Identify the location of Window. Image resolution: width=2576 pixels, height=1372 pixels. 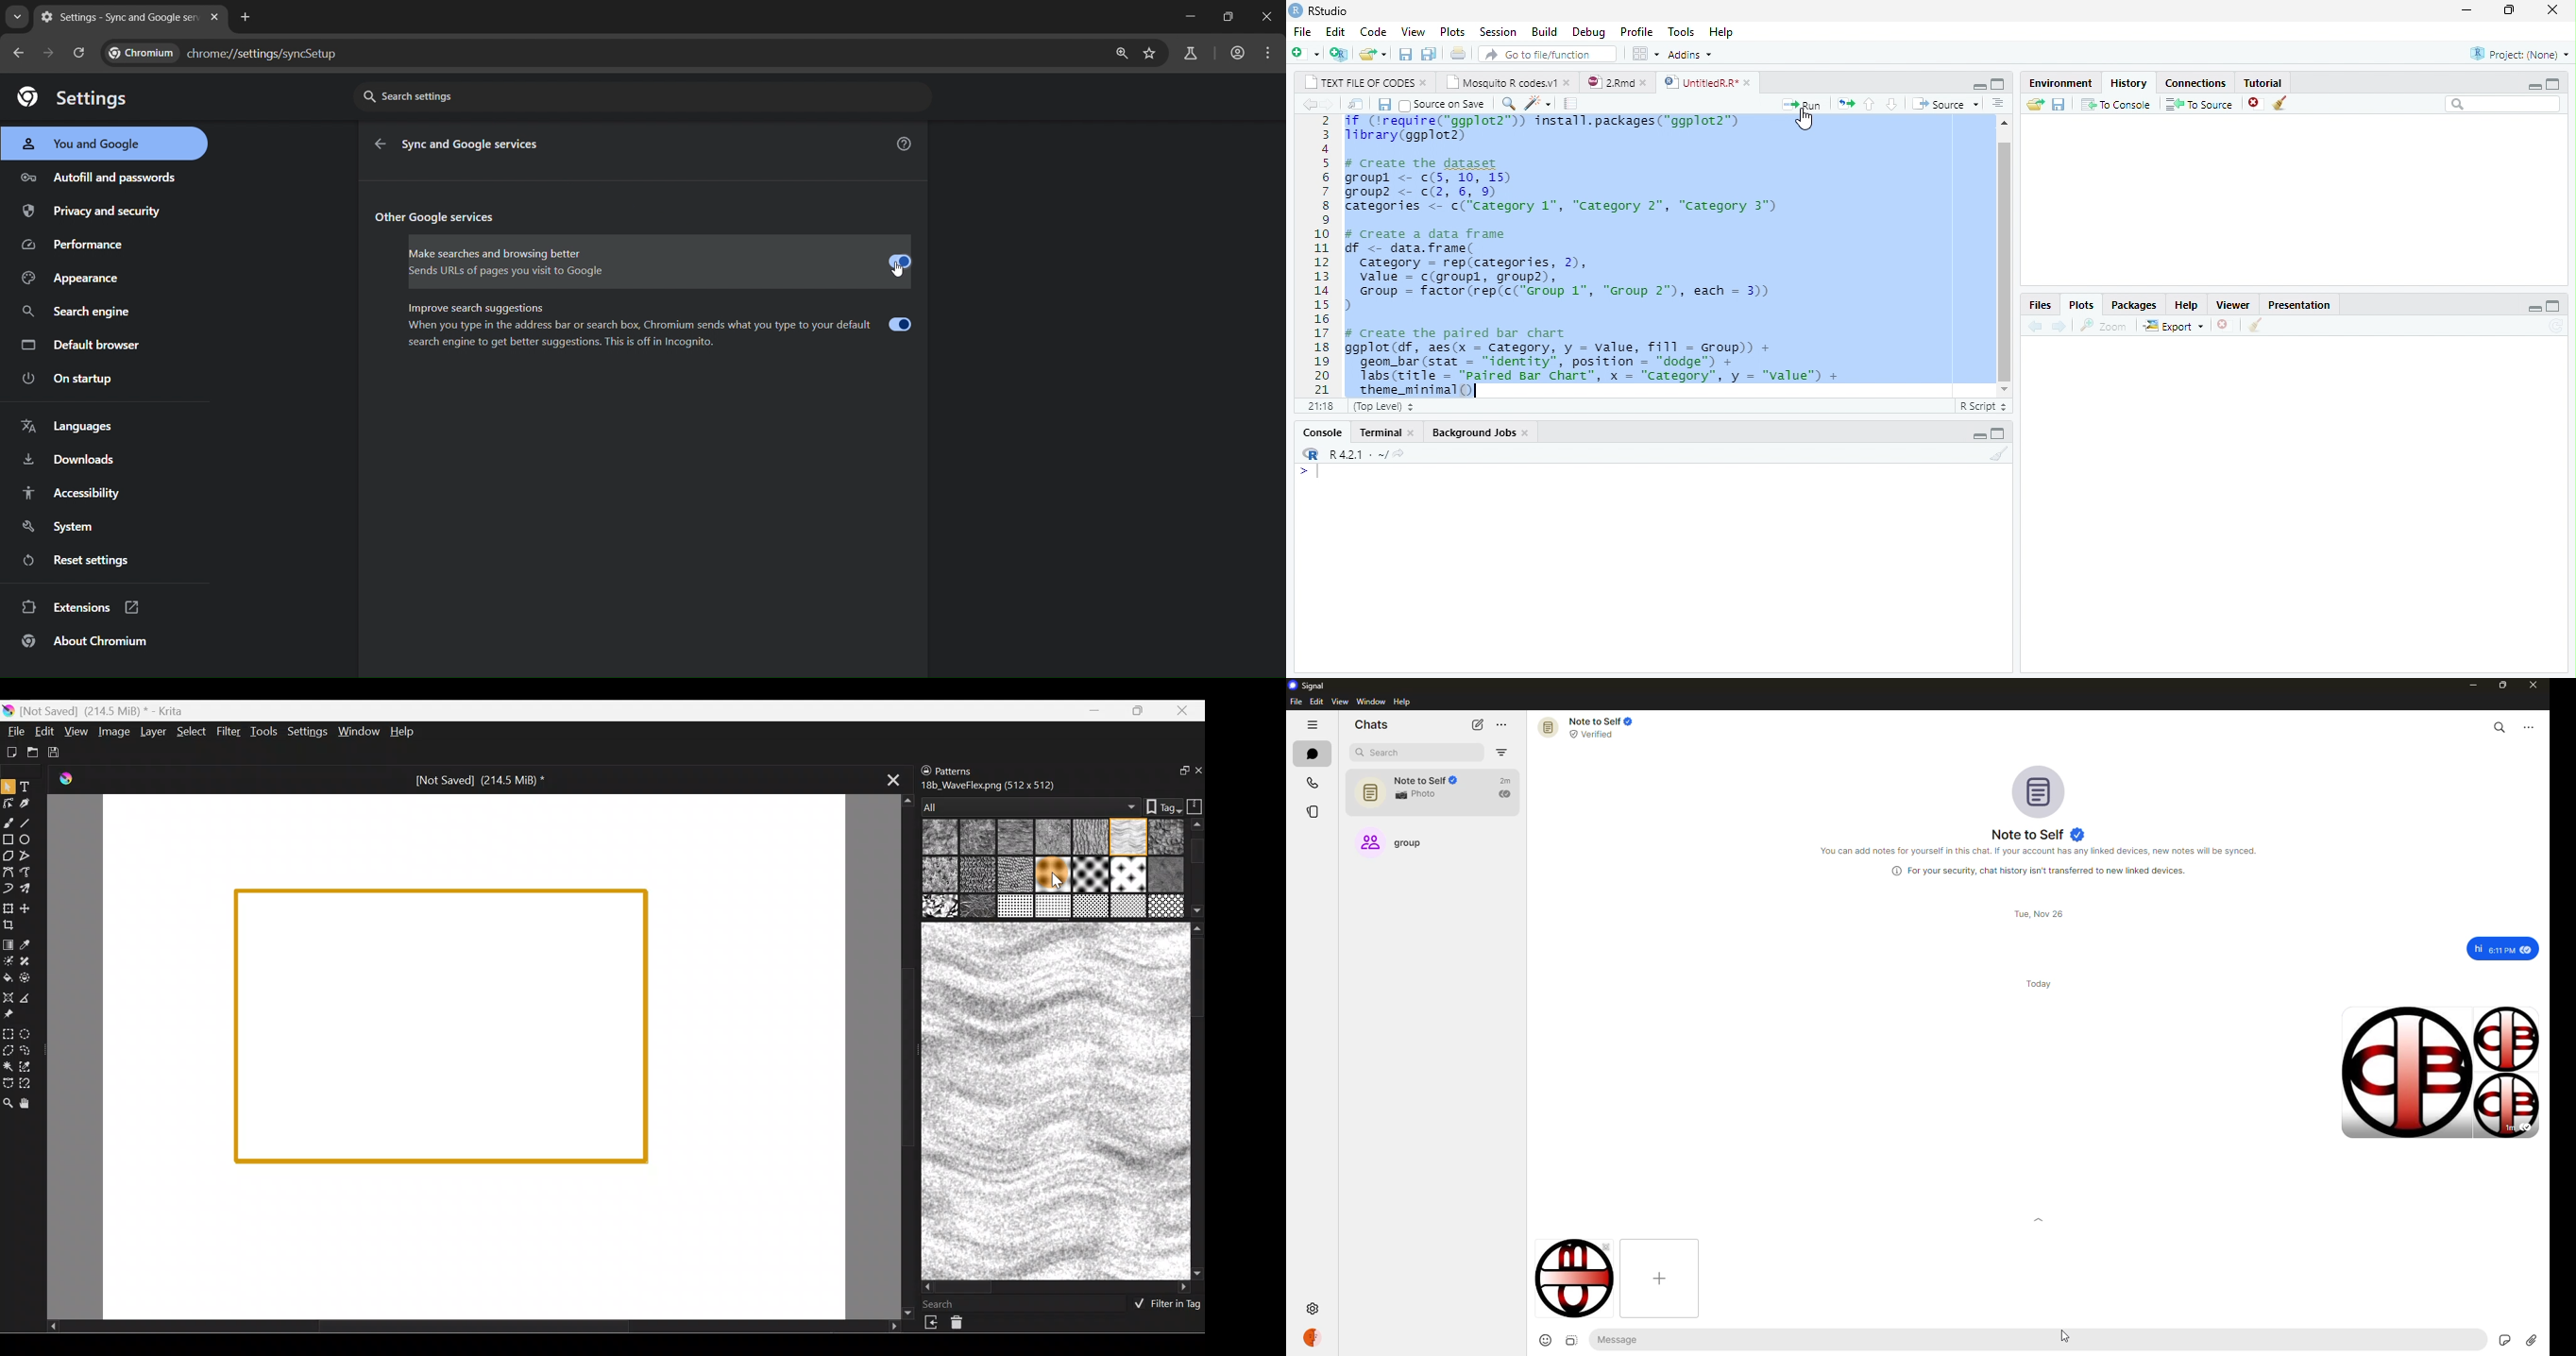
(357, 731).